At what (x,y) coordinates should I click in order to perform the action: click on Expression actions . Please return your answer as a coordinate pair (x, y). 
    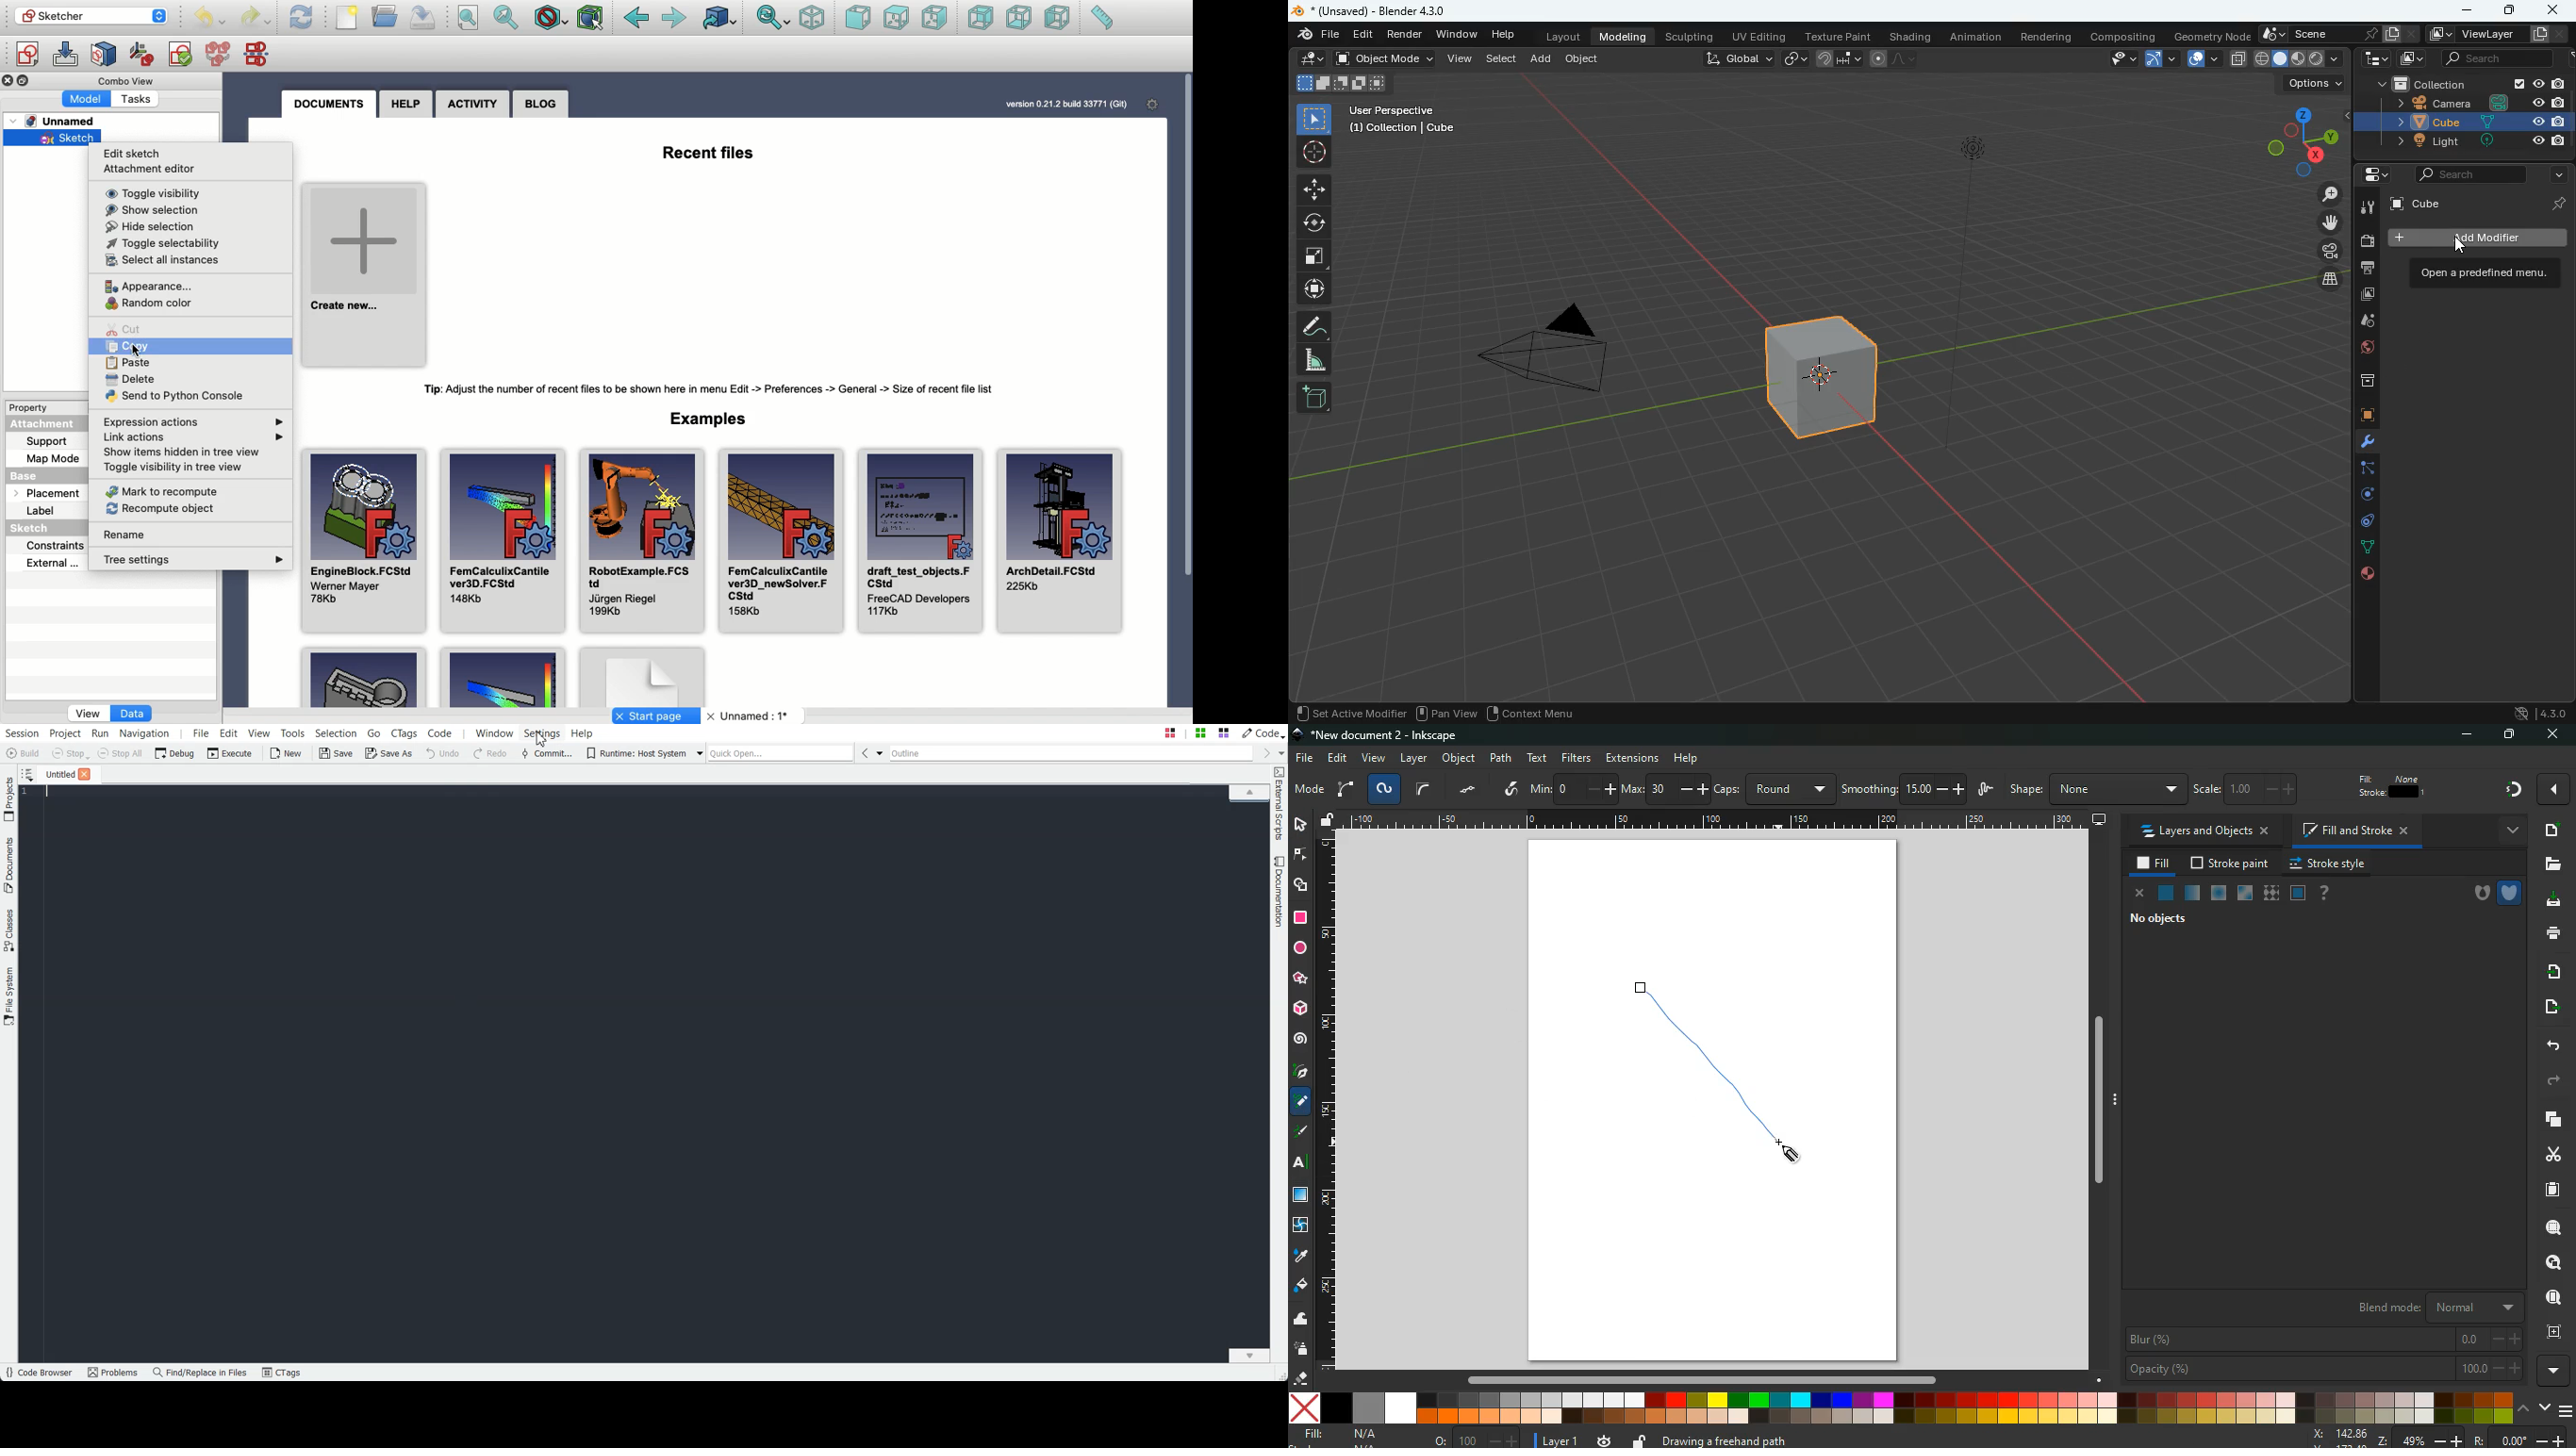
    Looking at the image, I should click on (195, 422).